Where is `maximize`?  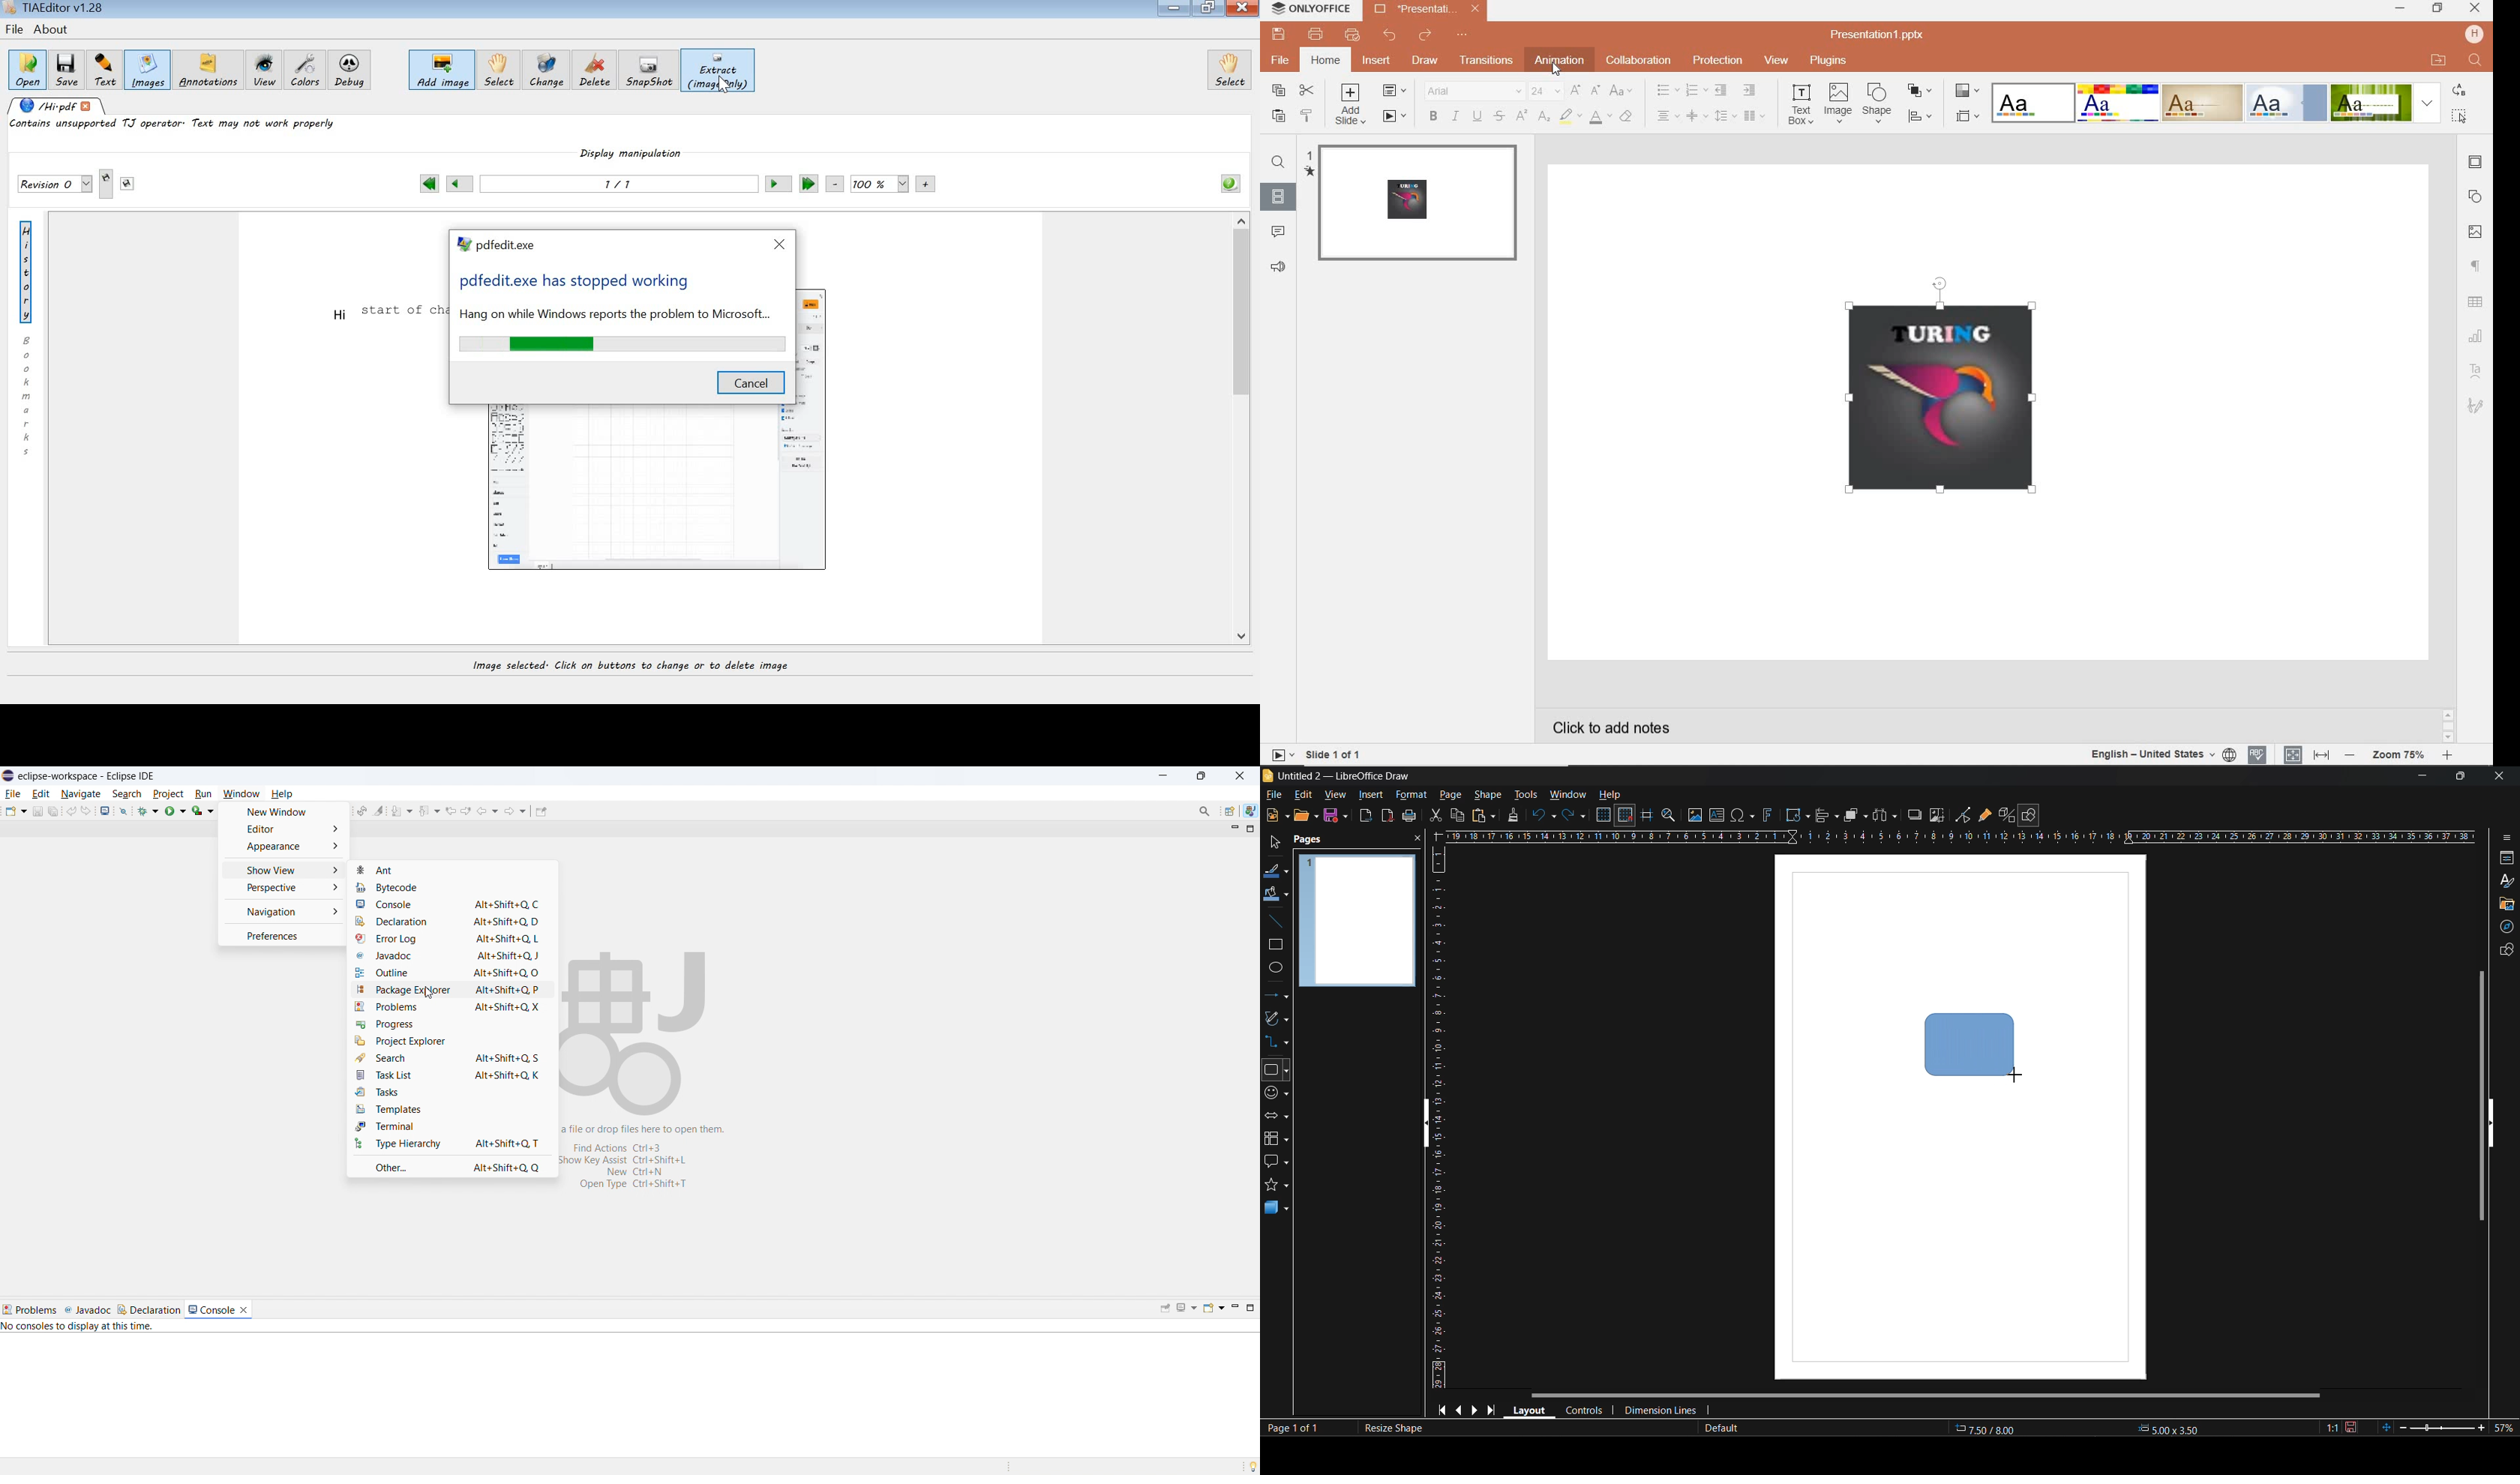
maximize is located at coordinates (1202, 776).